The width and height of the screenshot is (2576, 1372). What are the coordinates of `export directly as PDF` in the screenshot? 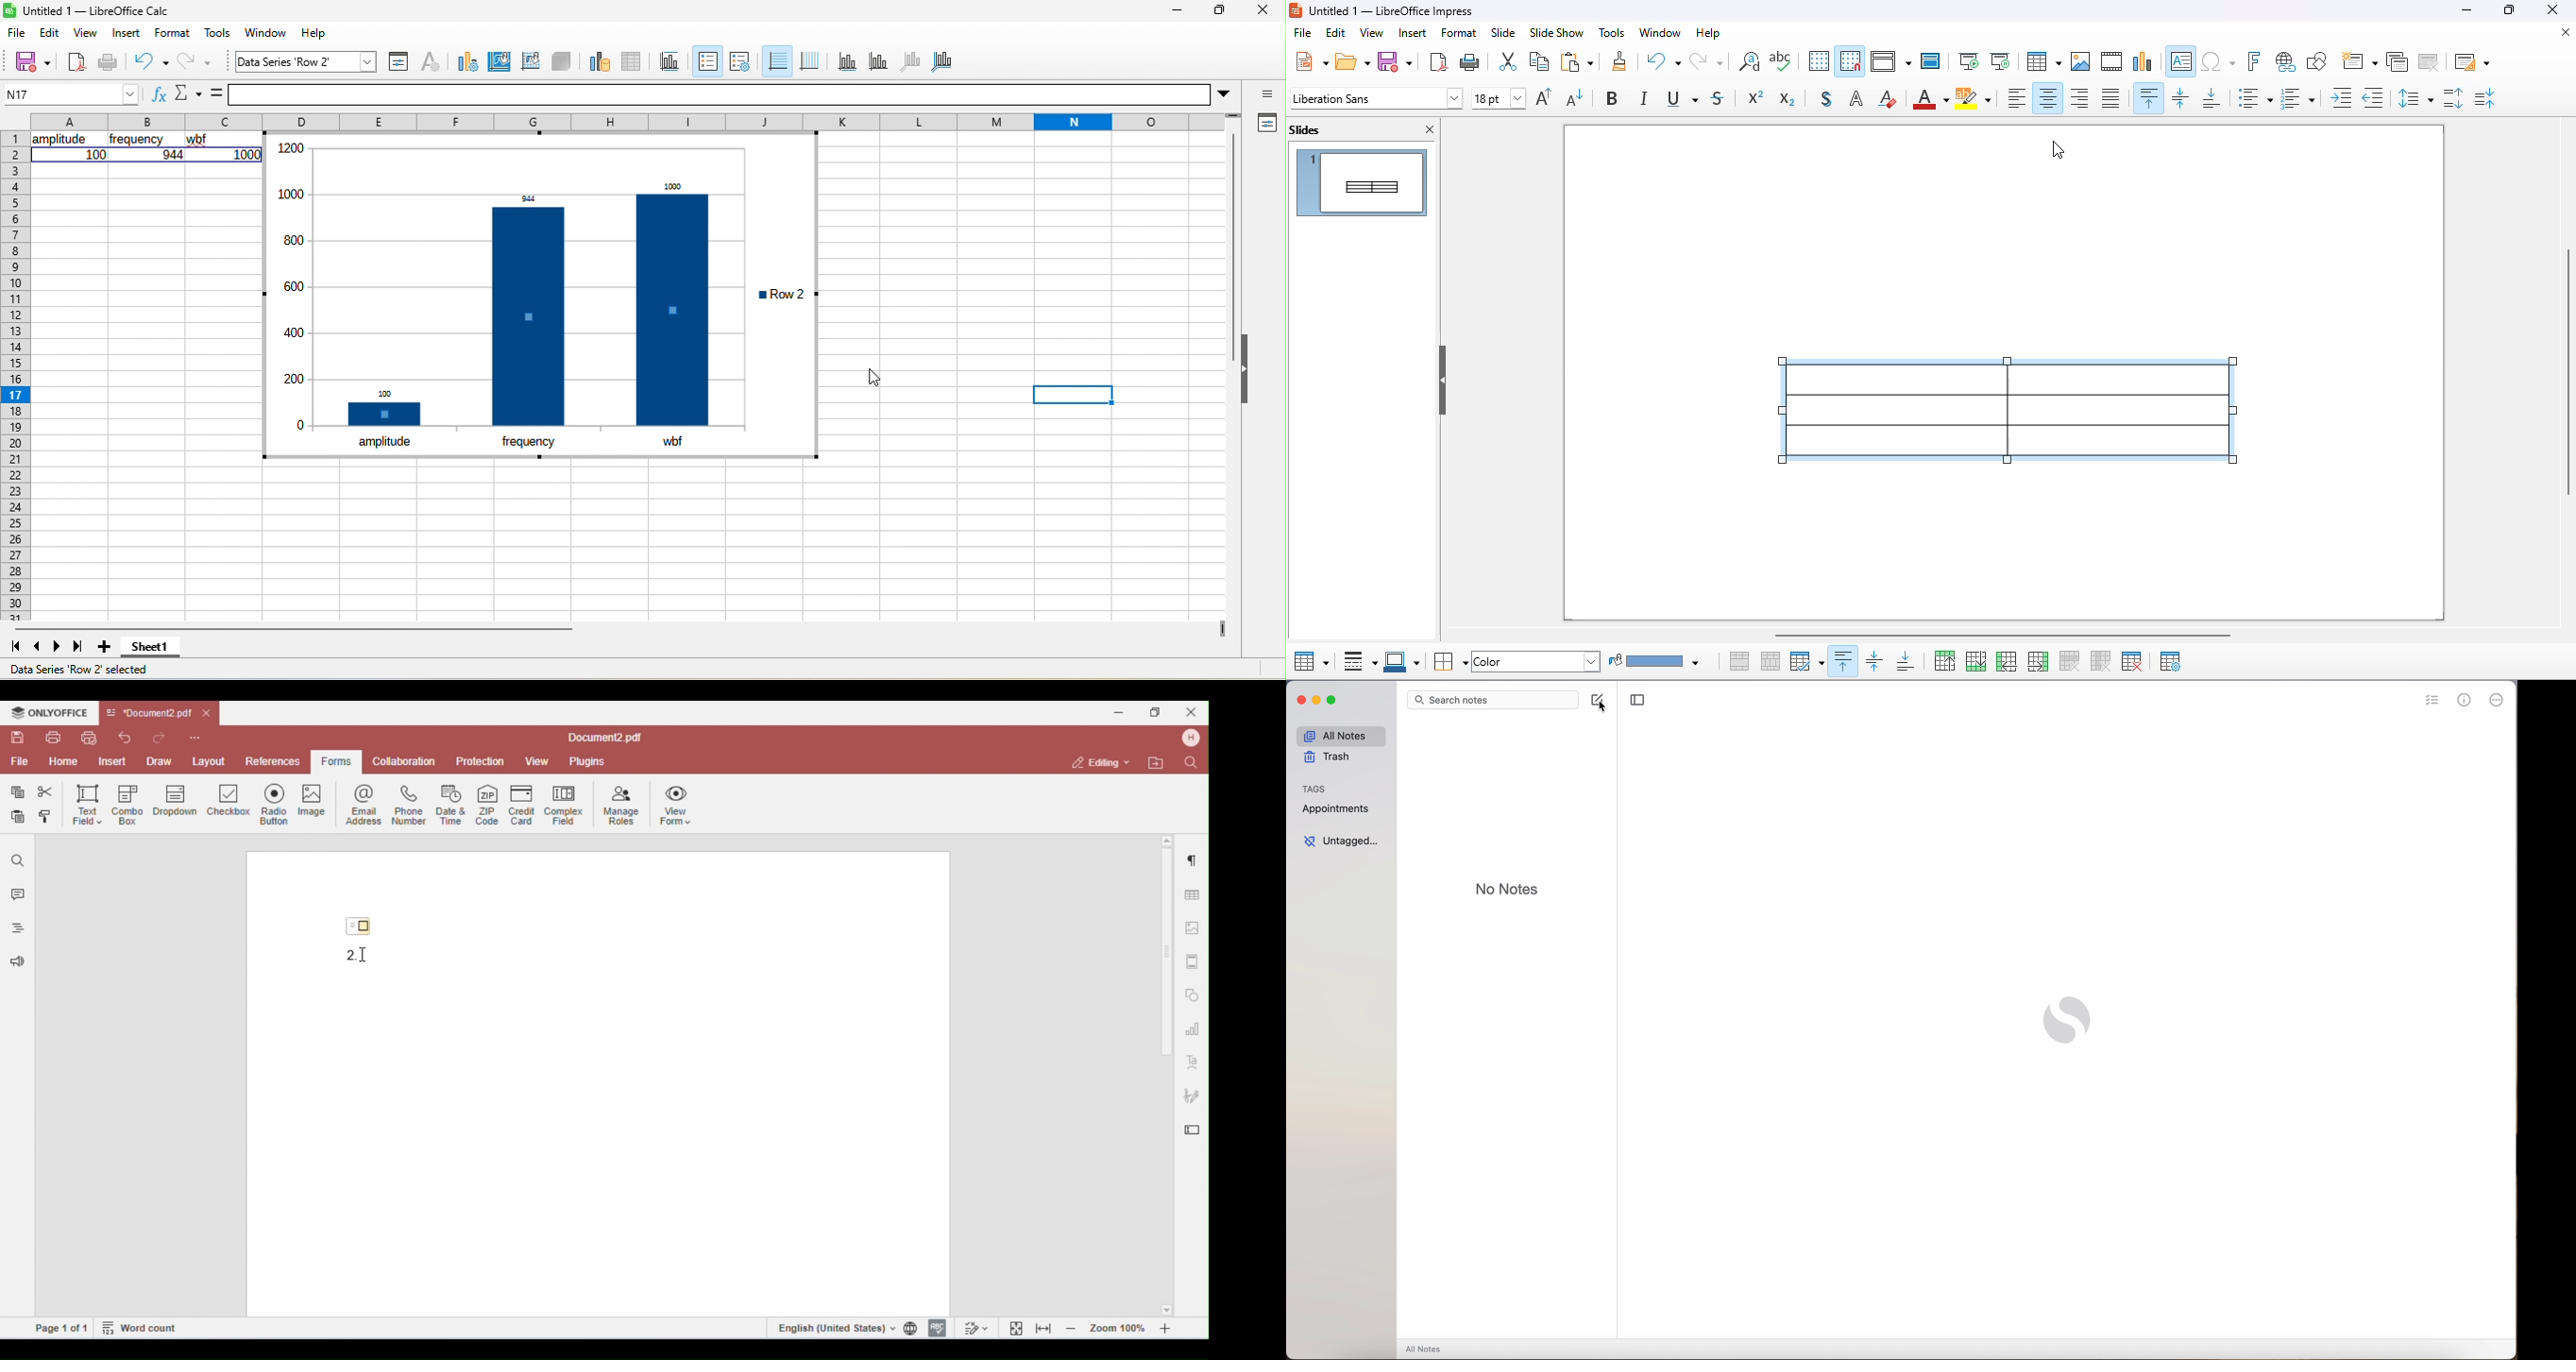 It's located at (1438, 61).